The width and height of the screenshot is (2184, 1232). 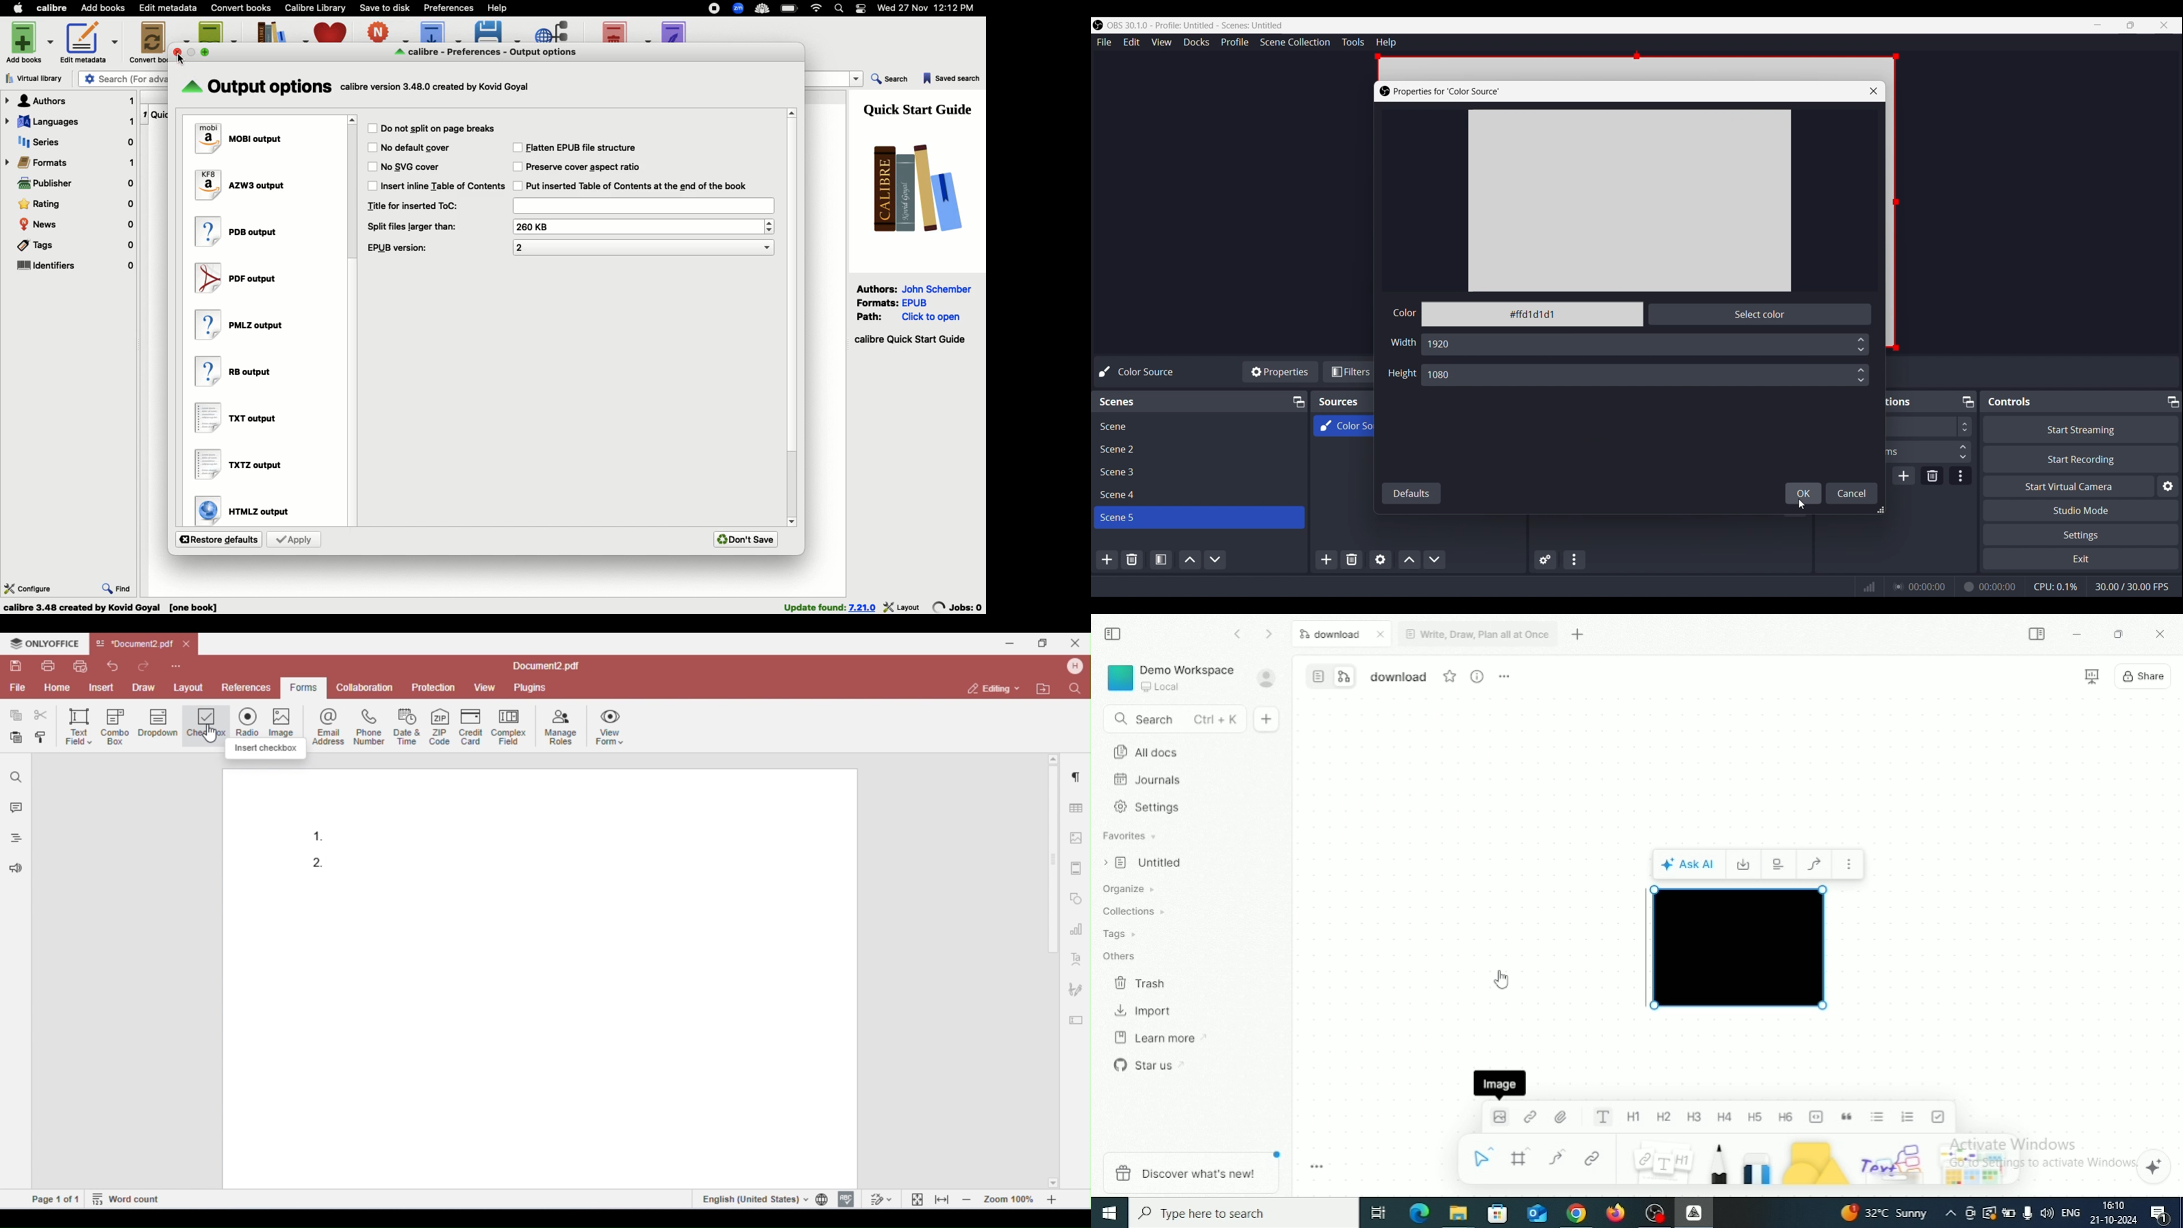 I want to click on Authors, so click(x=878, y=288).